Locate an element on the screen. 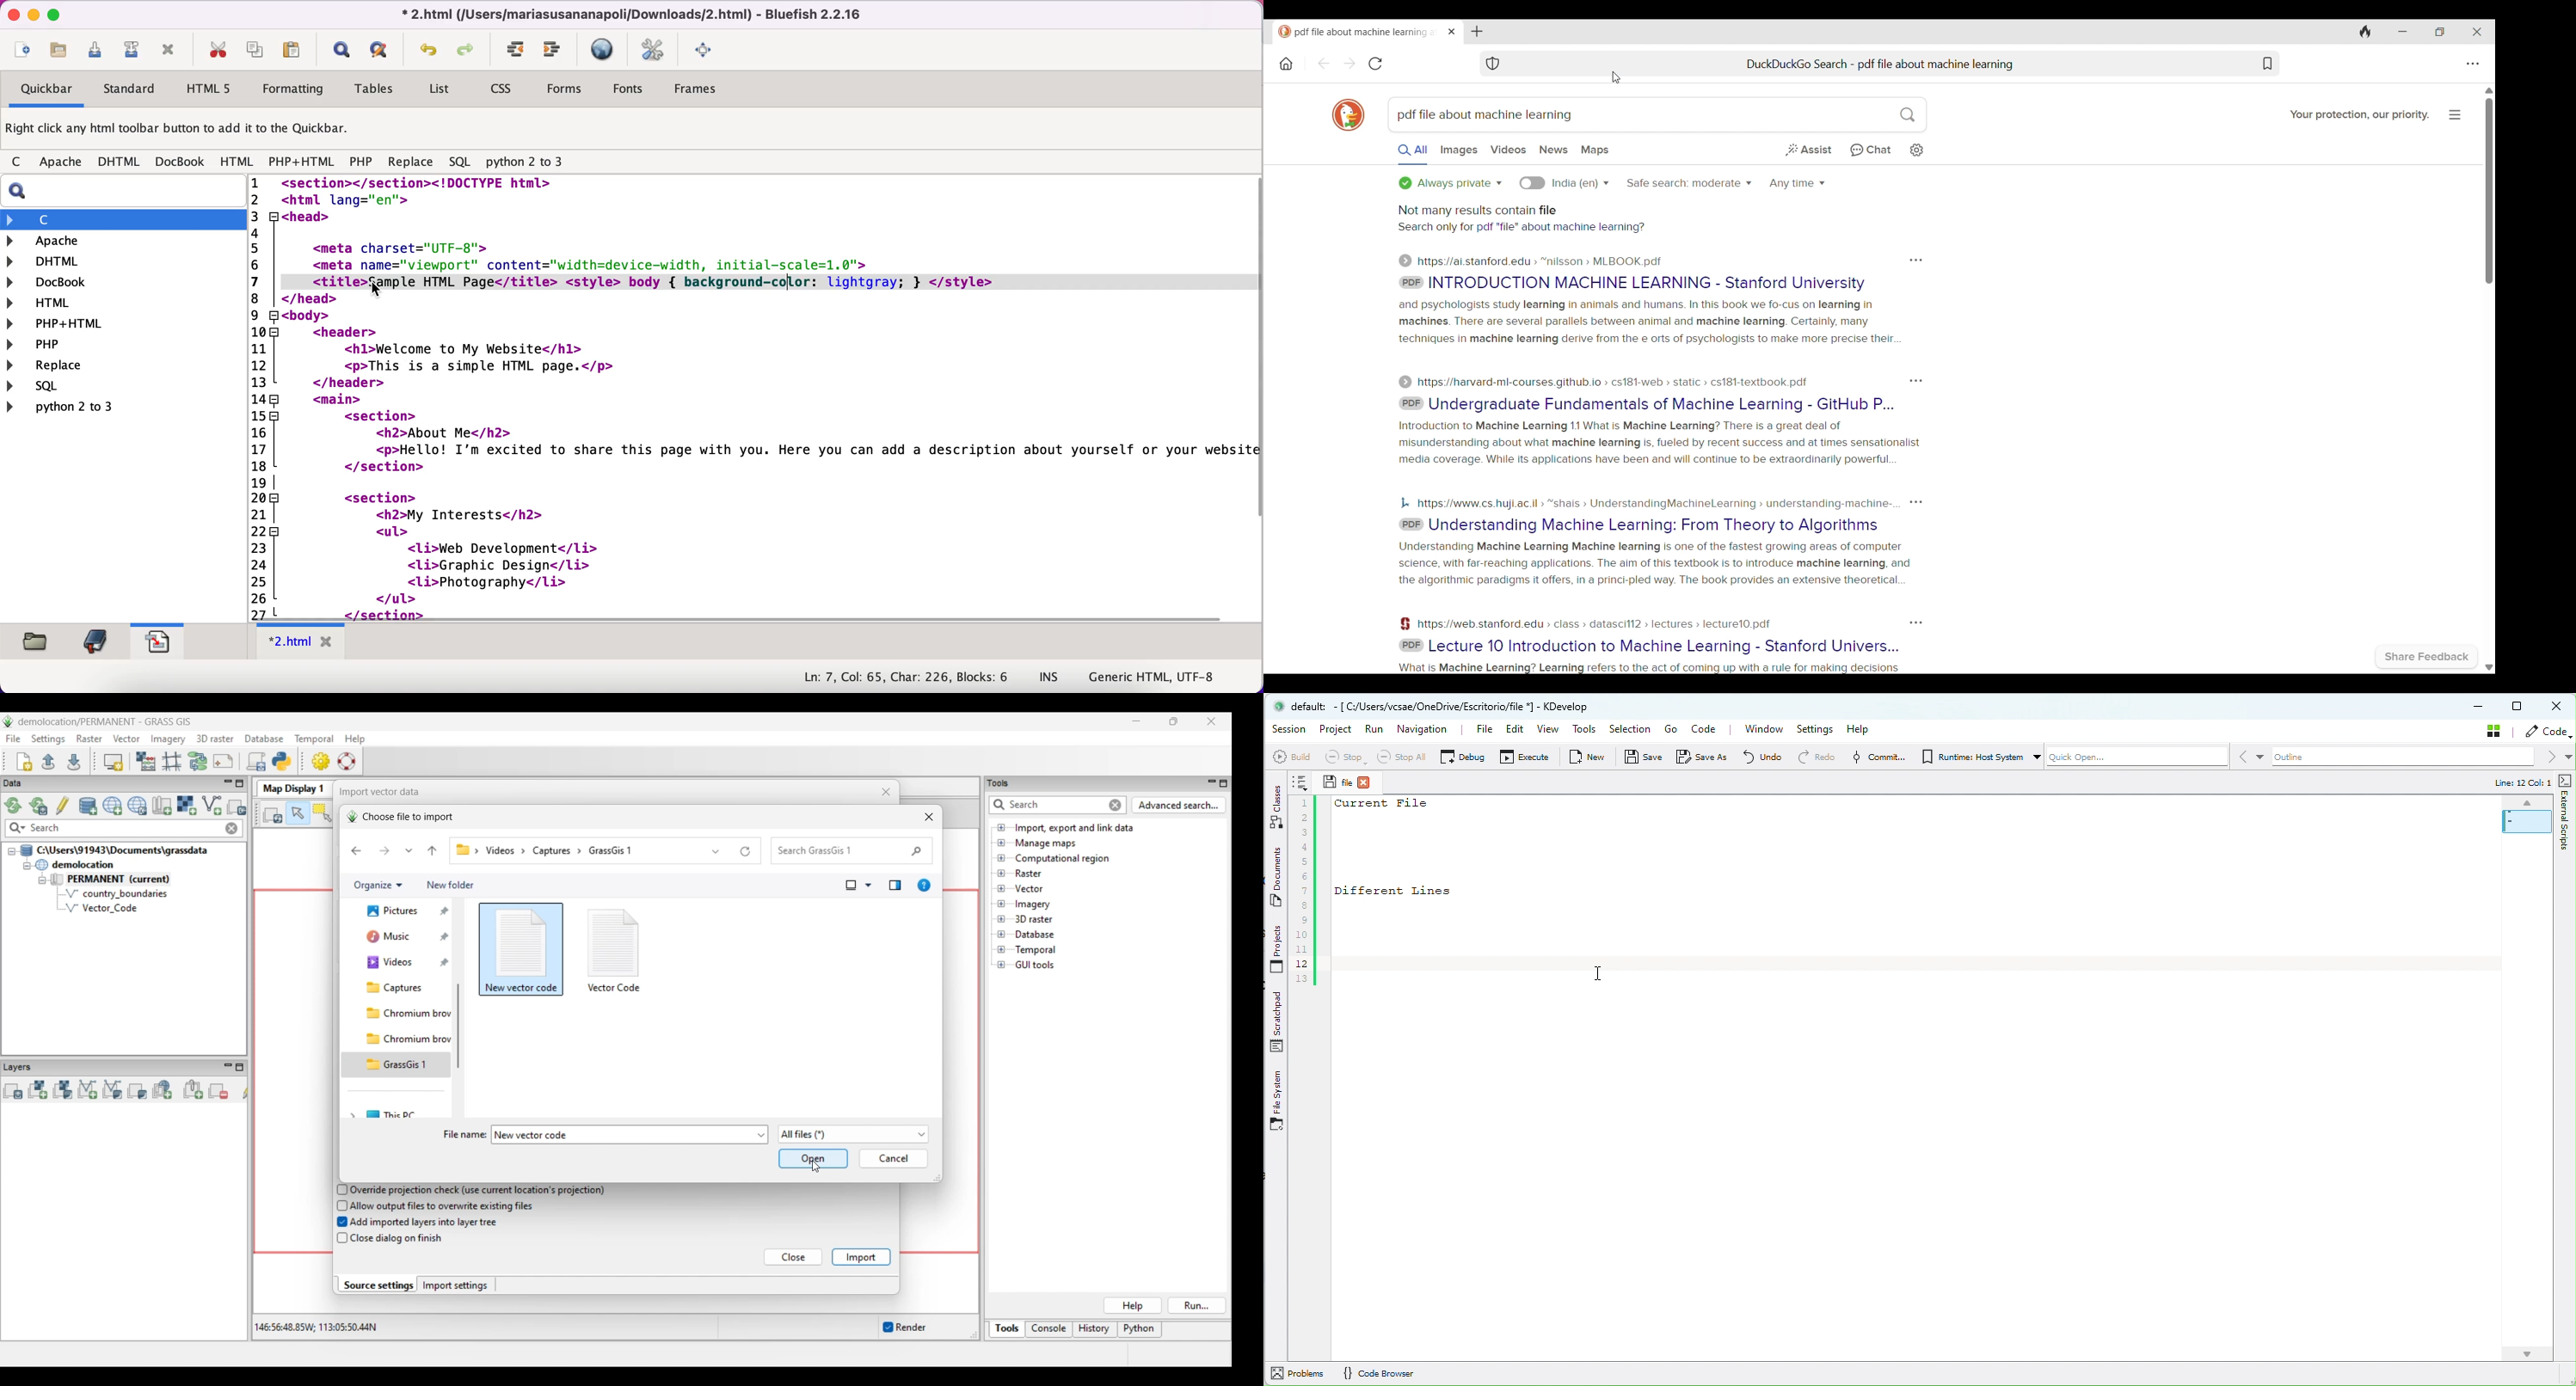 The width and height of the screenshot is (2576, 1400). Chat privately with AI is located at coordinates (1871, 150).